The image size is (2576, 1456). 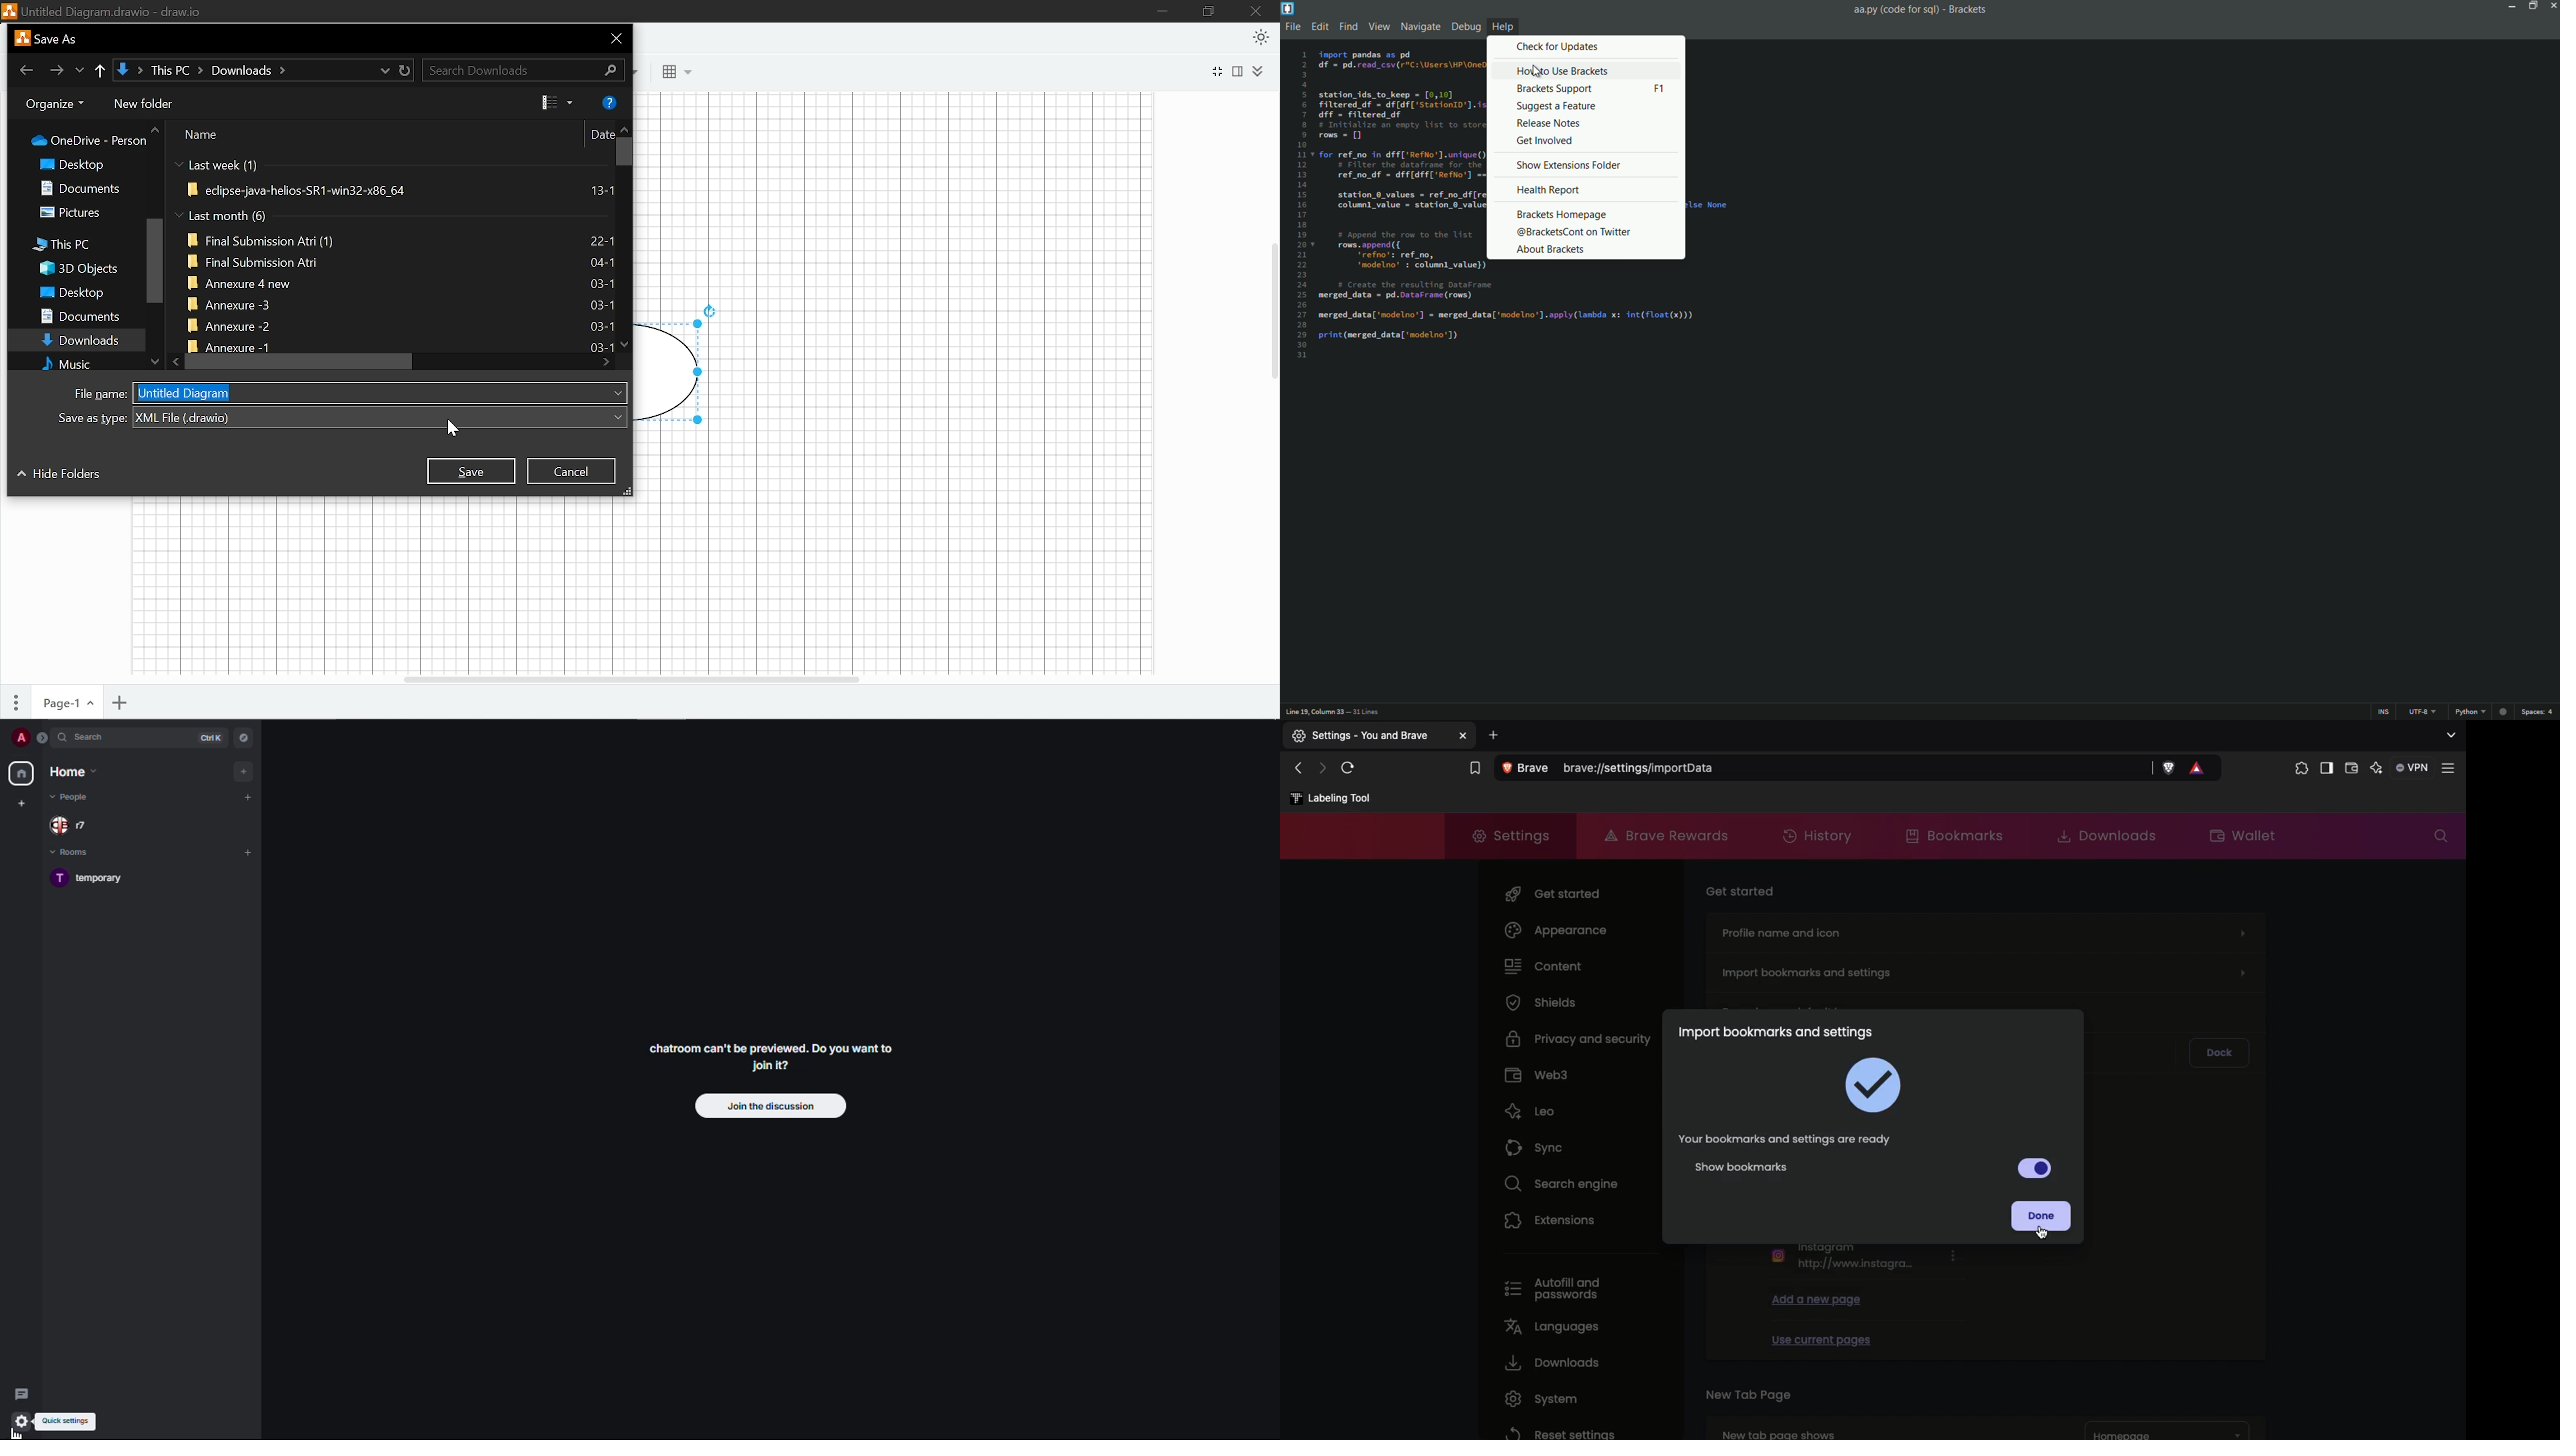 I want to click on ctrl K, so click(x=211, y=738).